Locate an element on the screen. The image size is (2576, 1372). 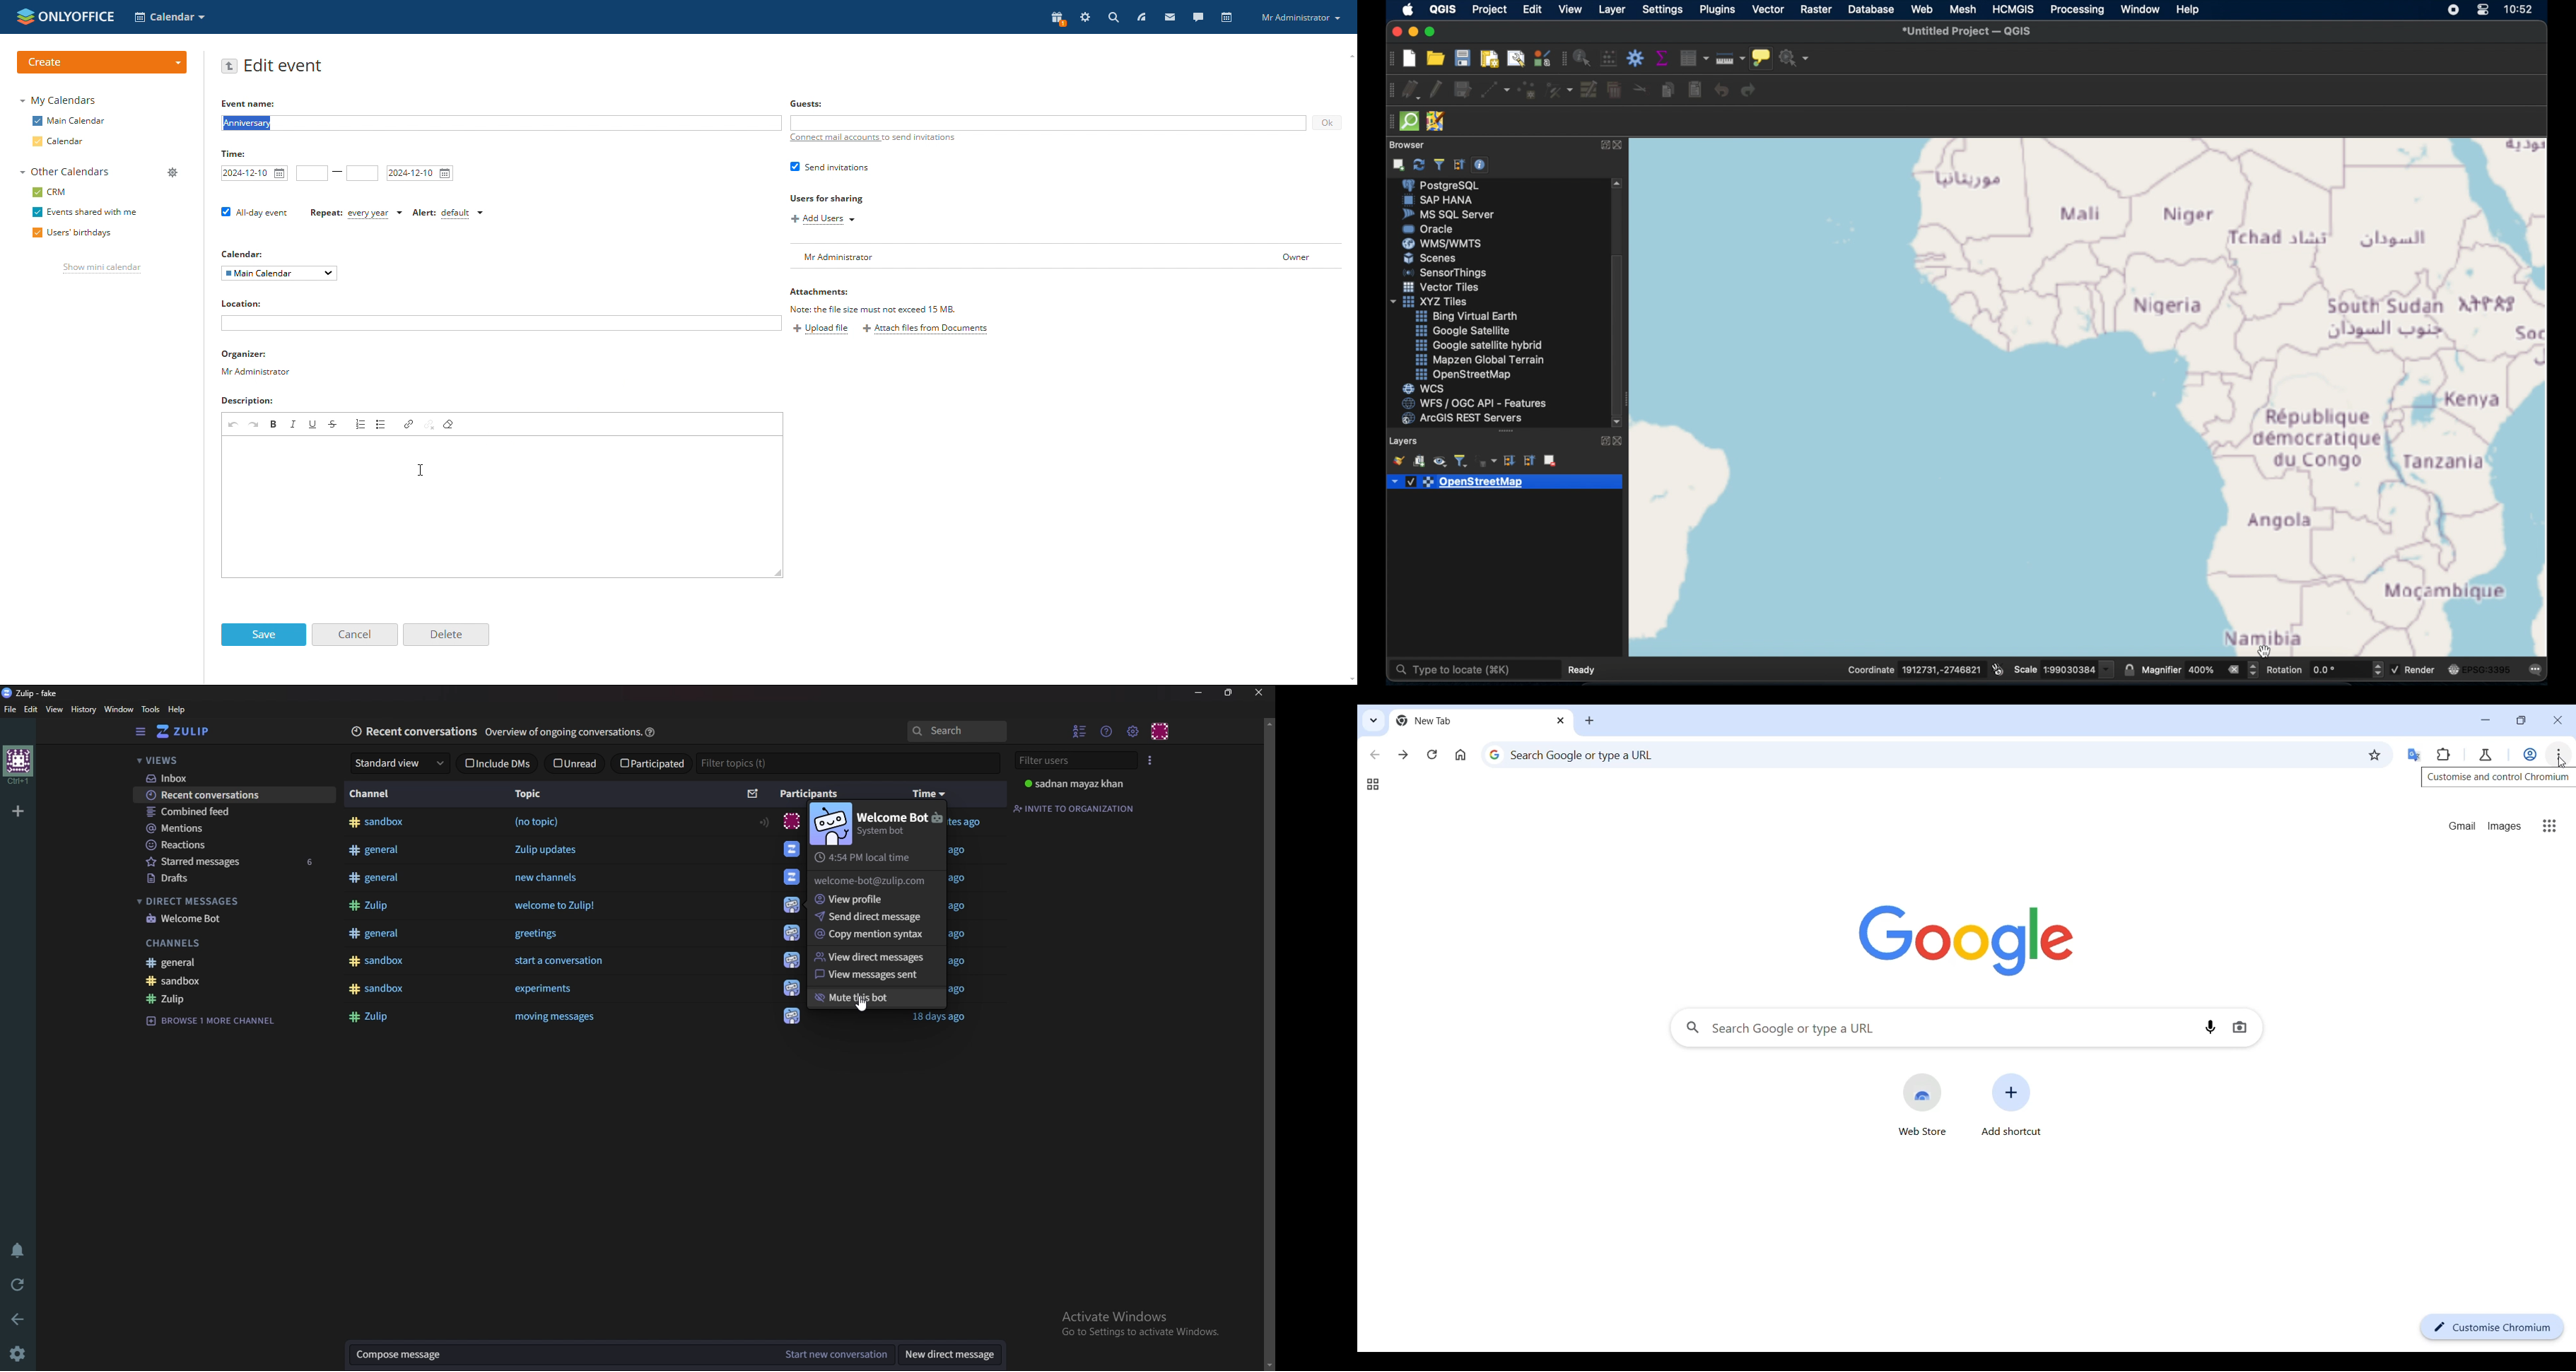
Google translator extension is located at coordinates (2415, 755).